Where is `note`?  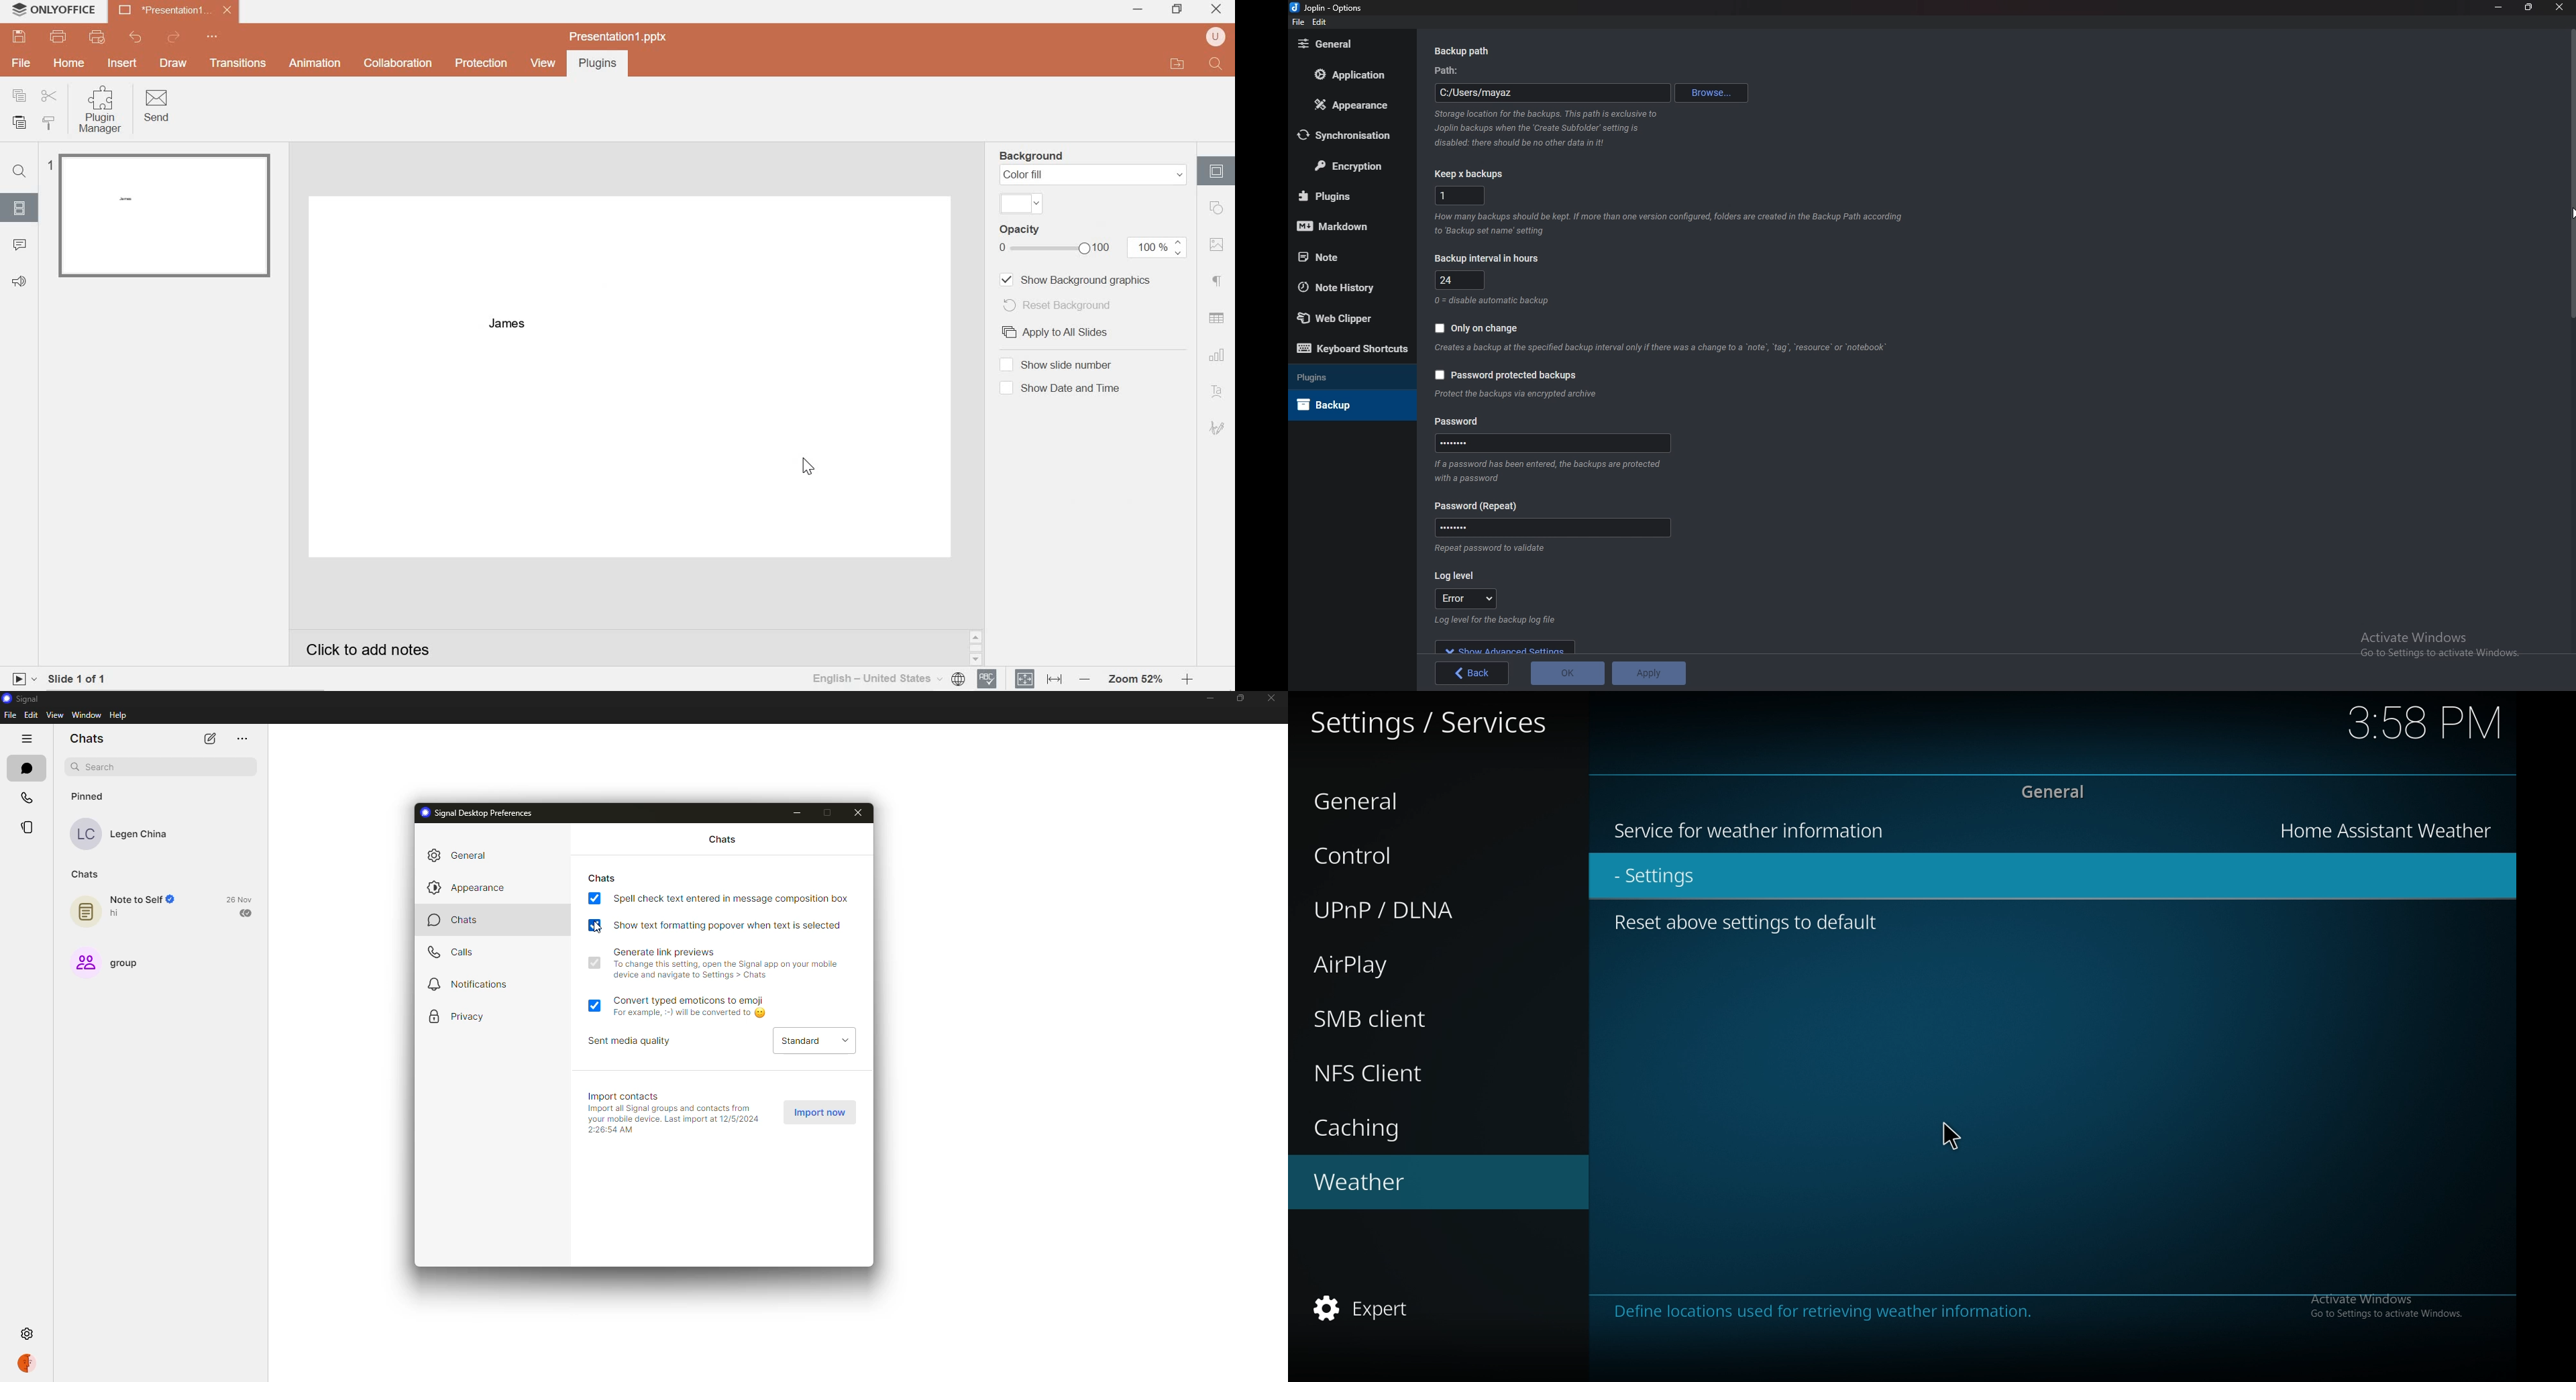 note is located at coordinates (1346, 257).